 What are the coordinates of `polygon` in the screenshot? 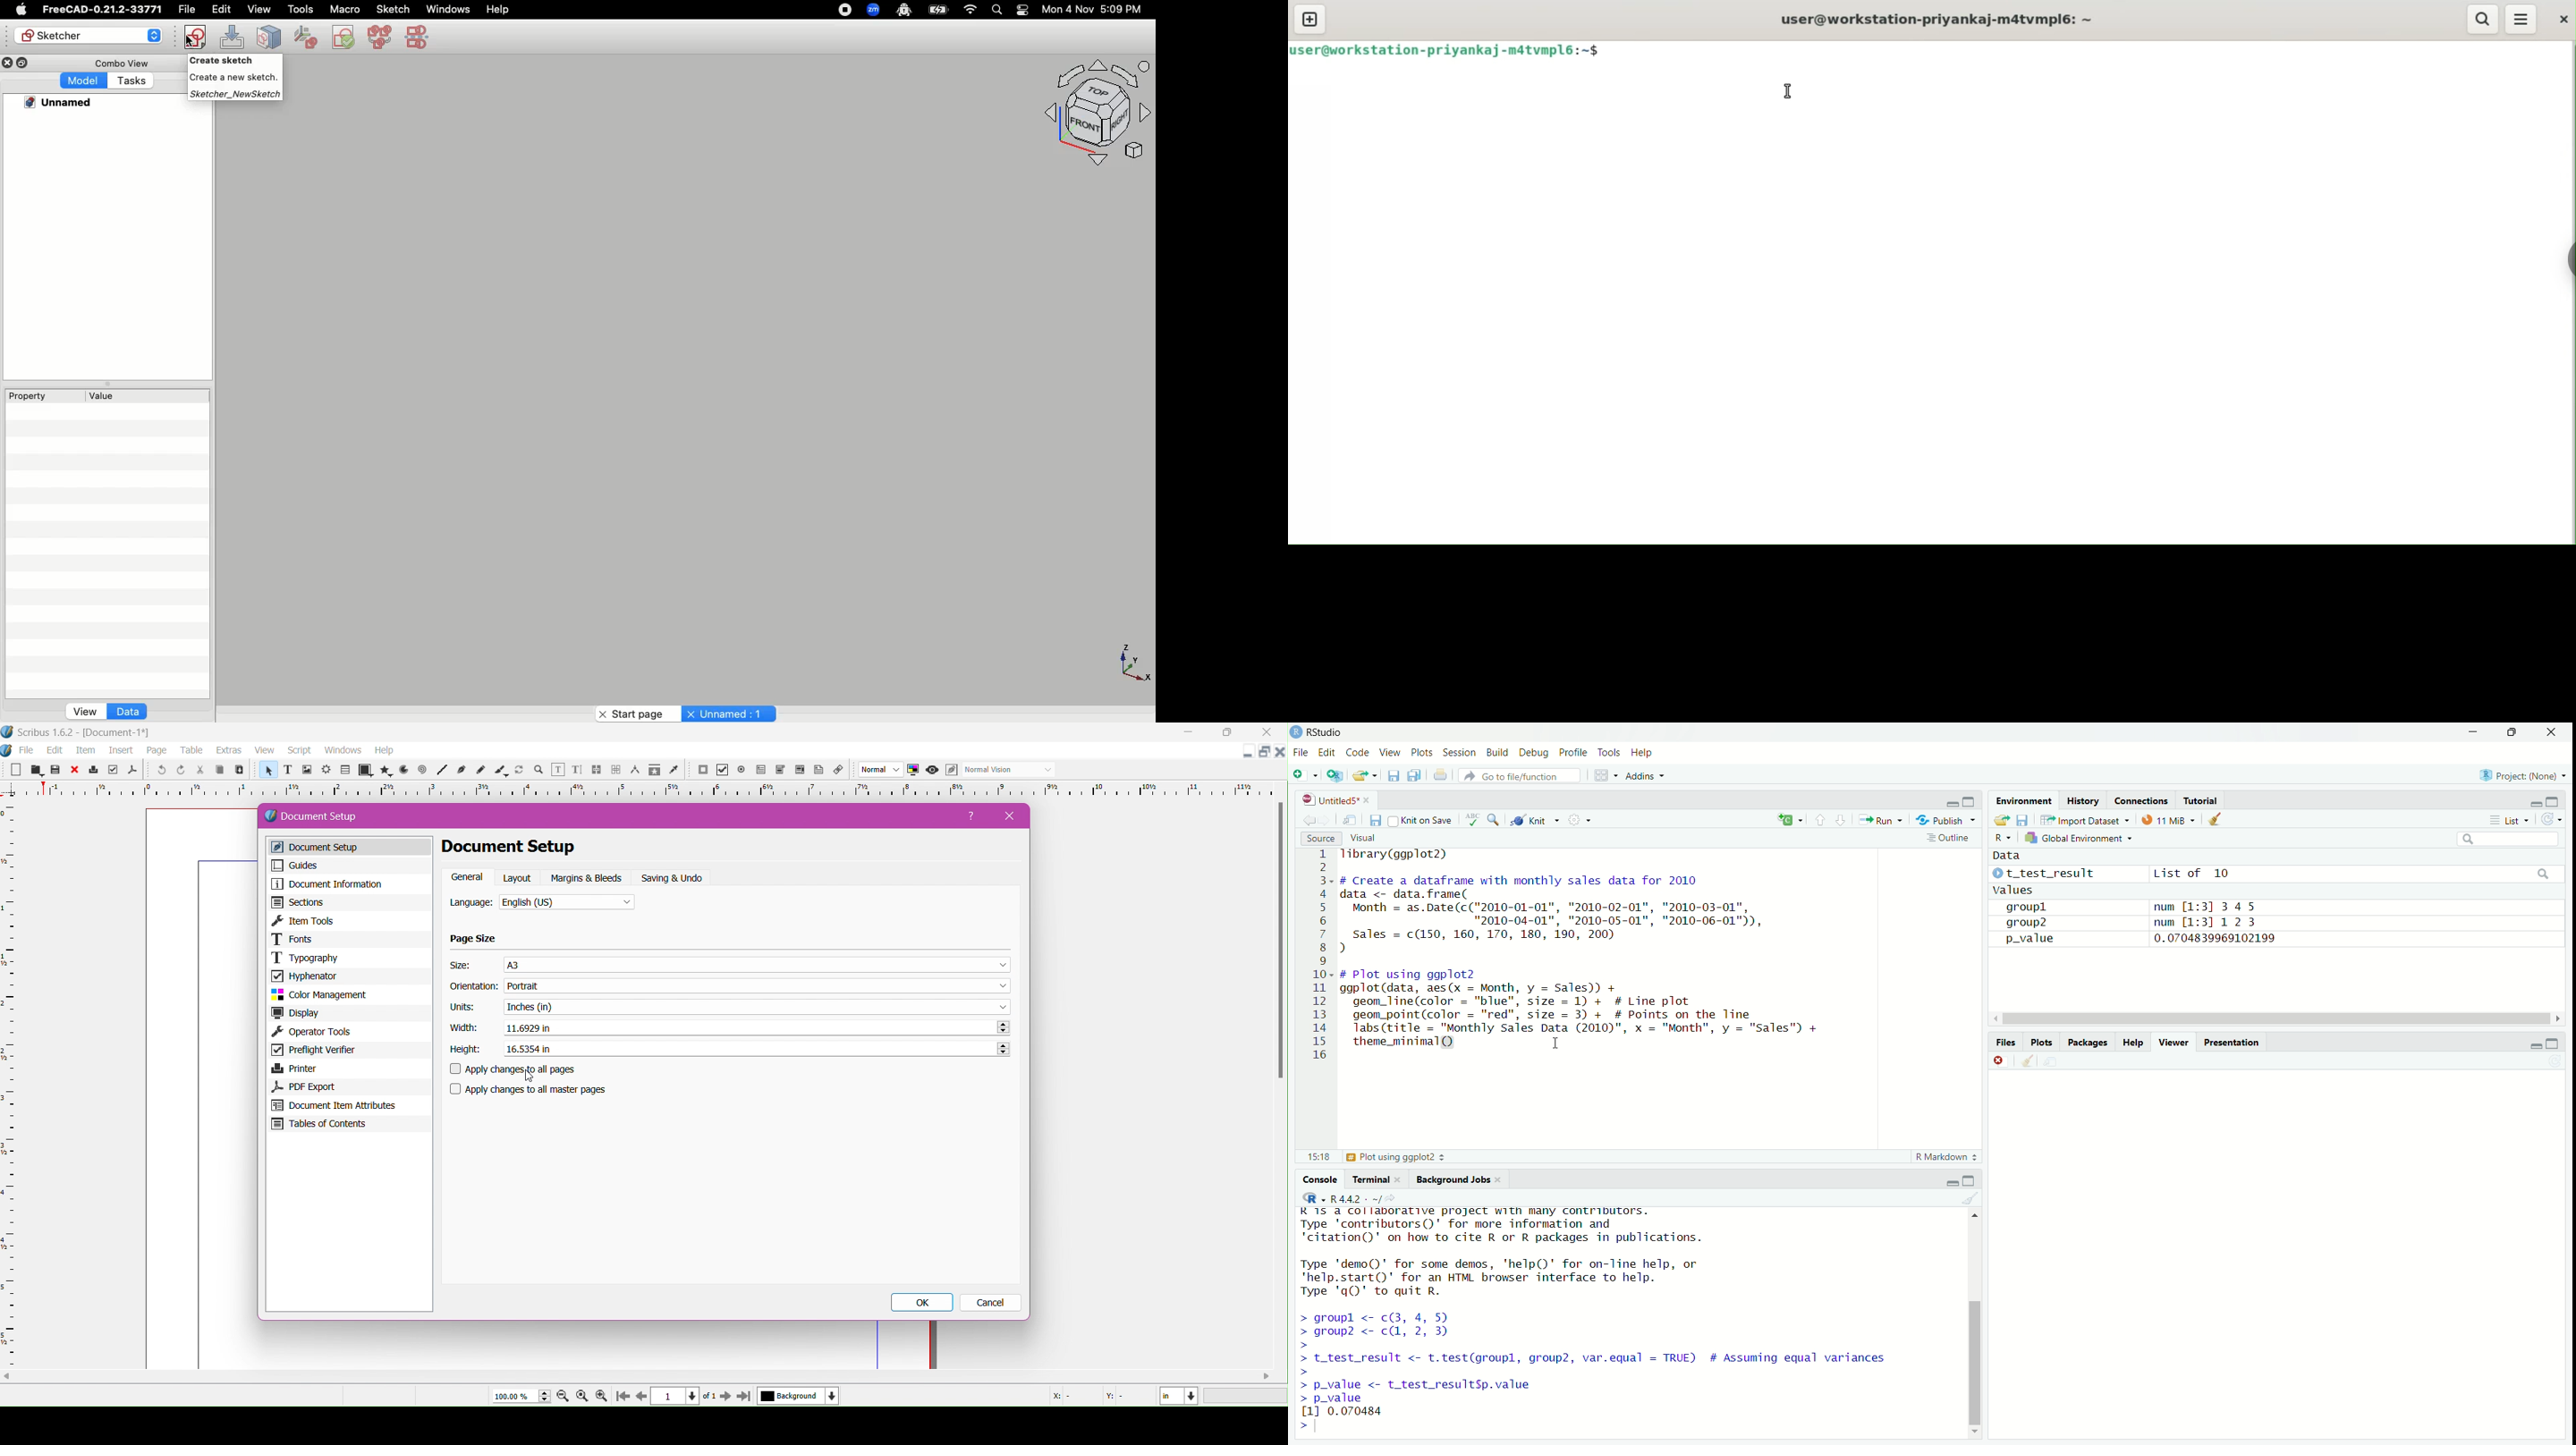 It's located at (382, 770).